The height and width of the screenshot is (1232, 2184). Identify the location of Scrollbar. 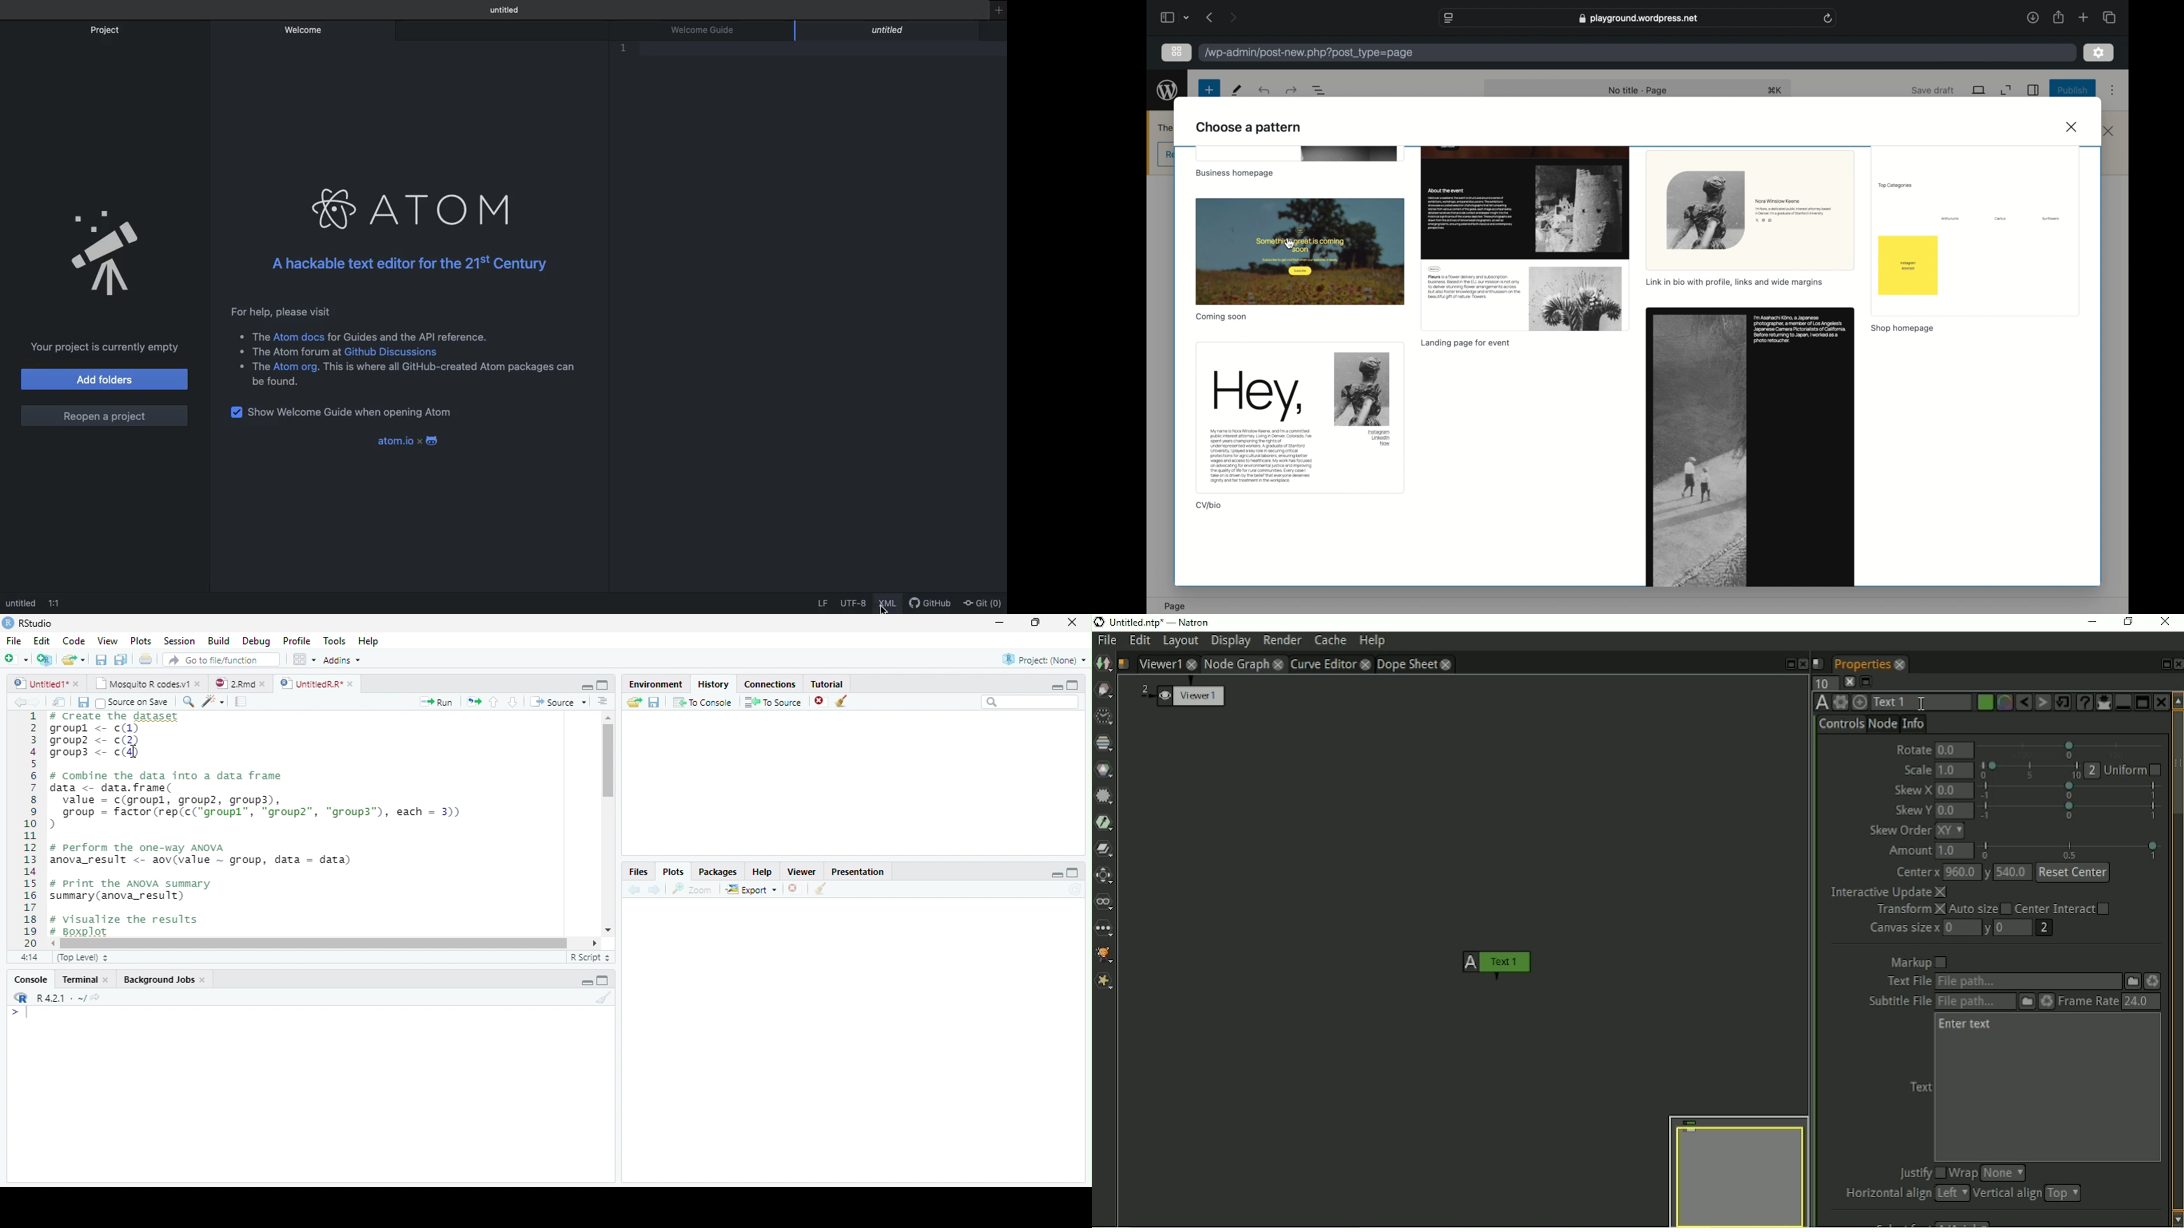
(326, 943).